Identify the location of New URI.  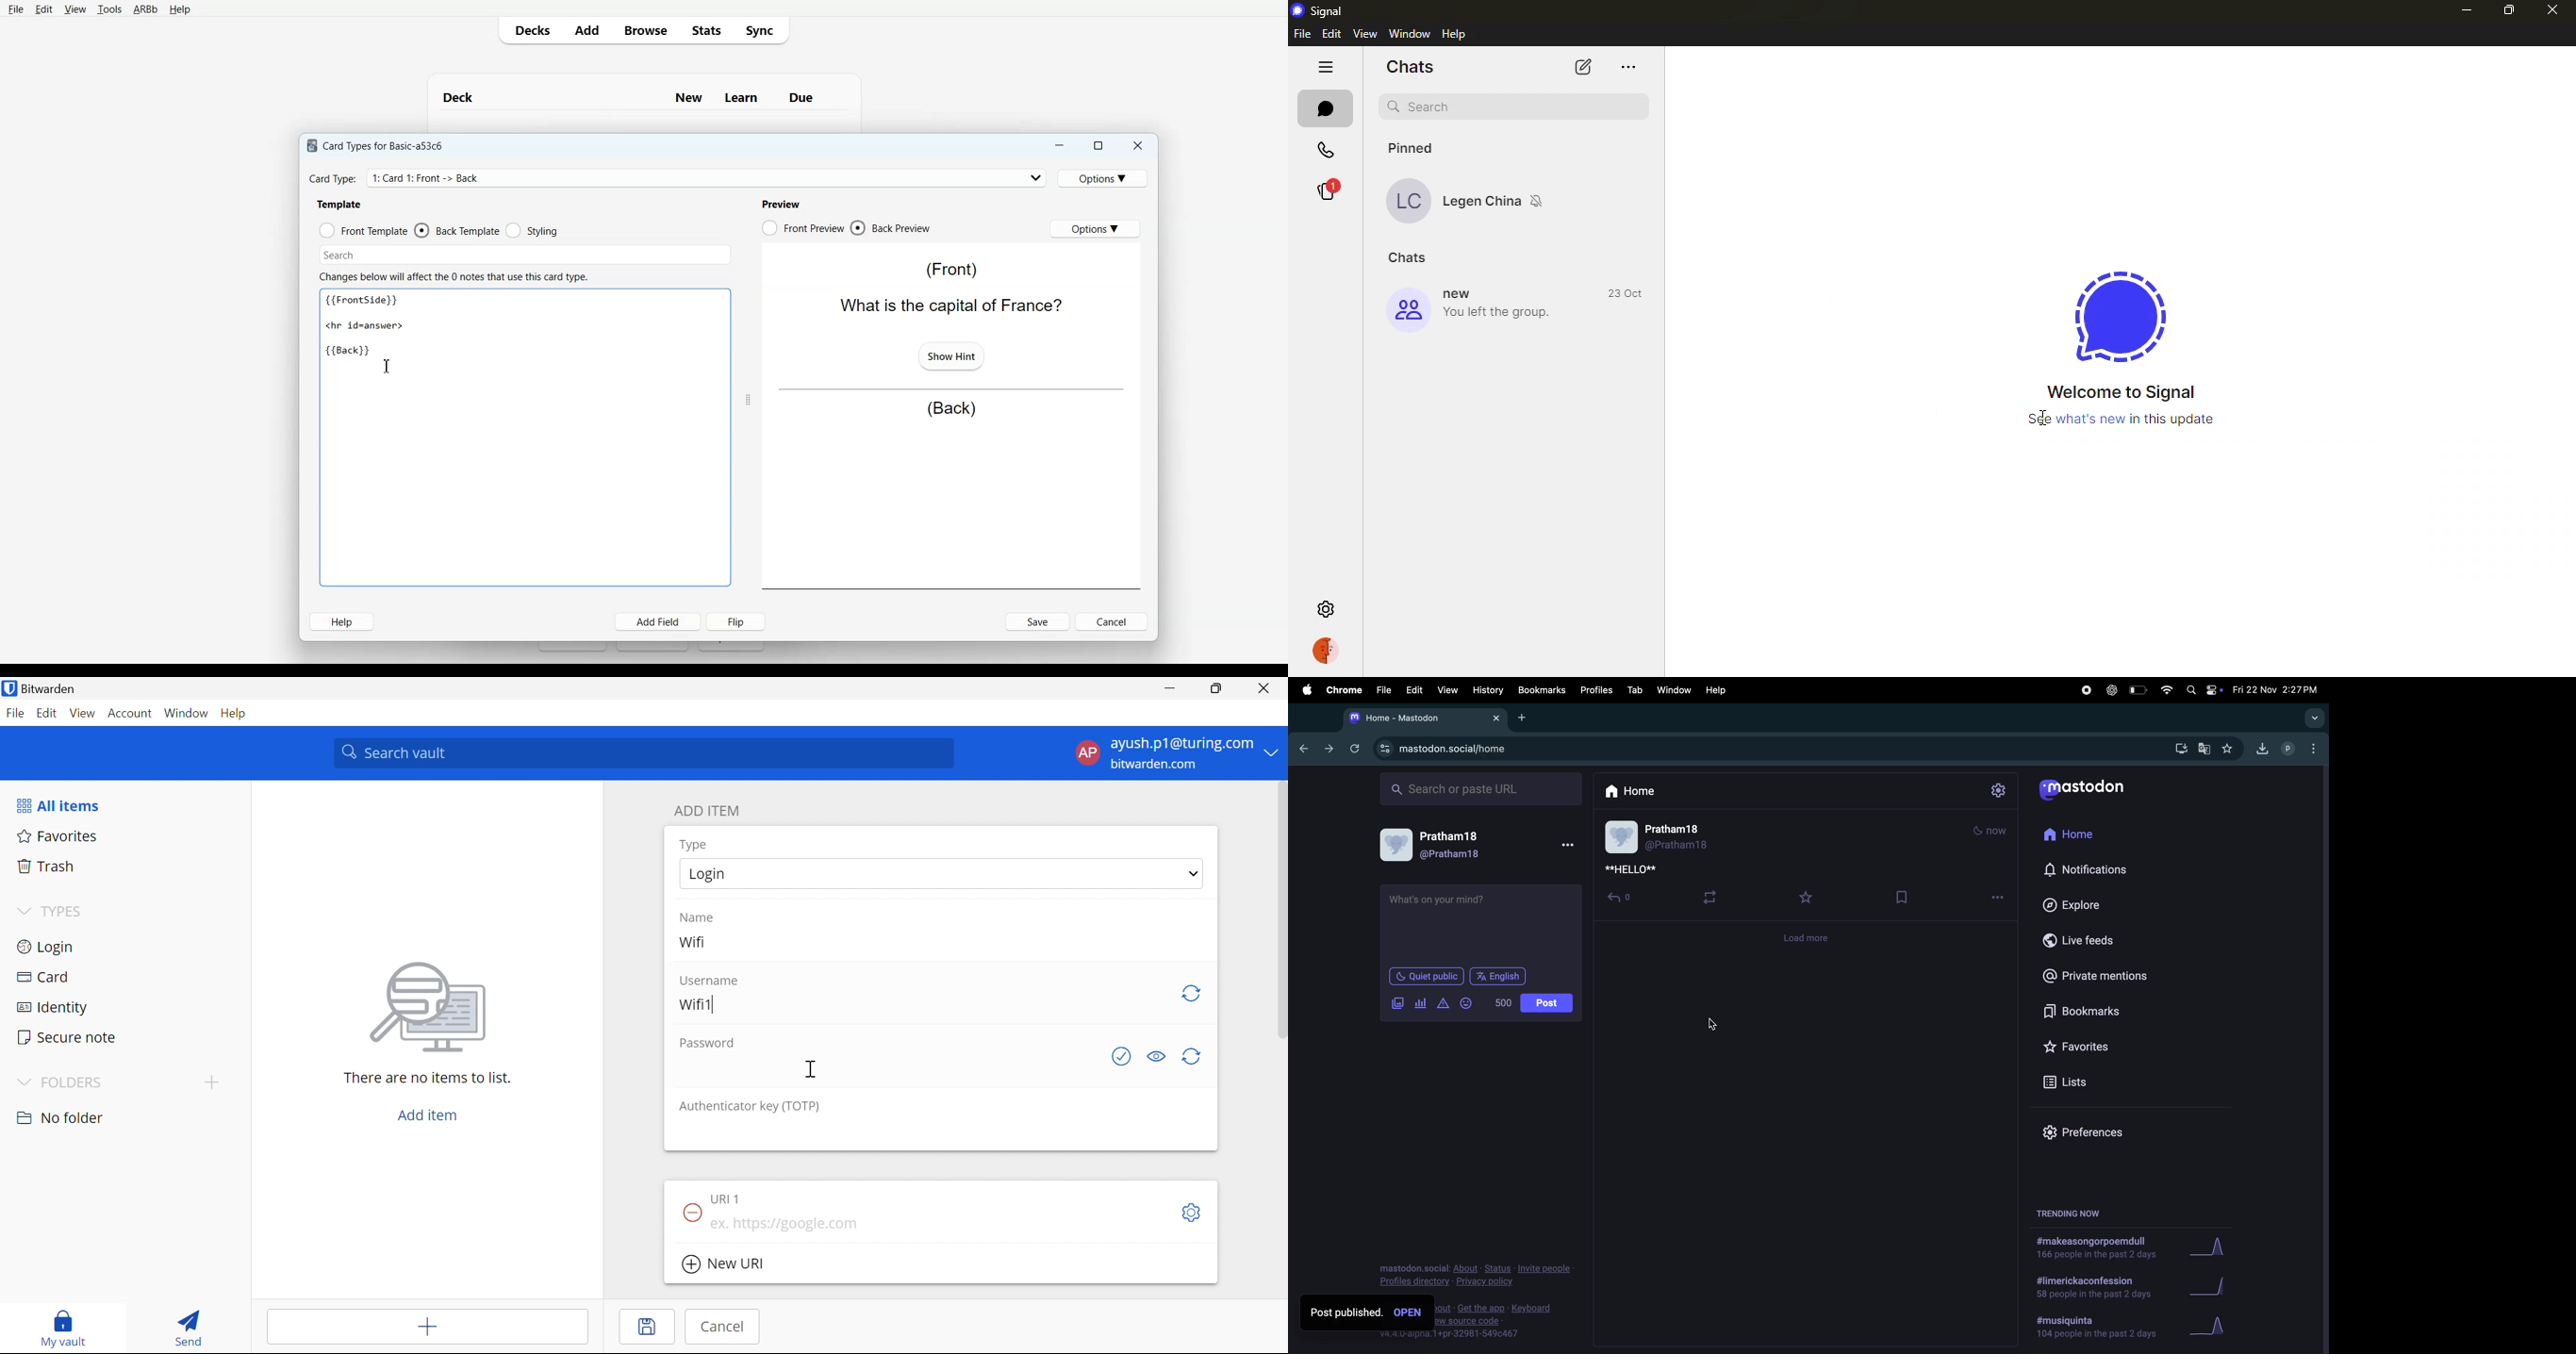
(725, 1266).